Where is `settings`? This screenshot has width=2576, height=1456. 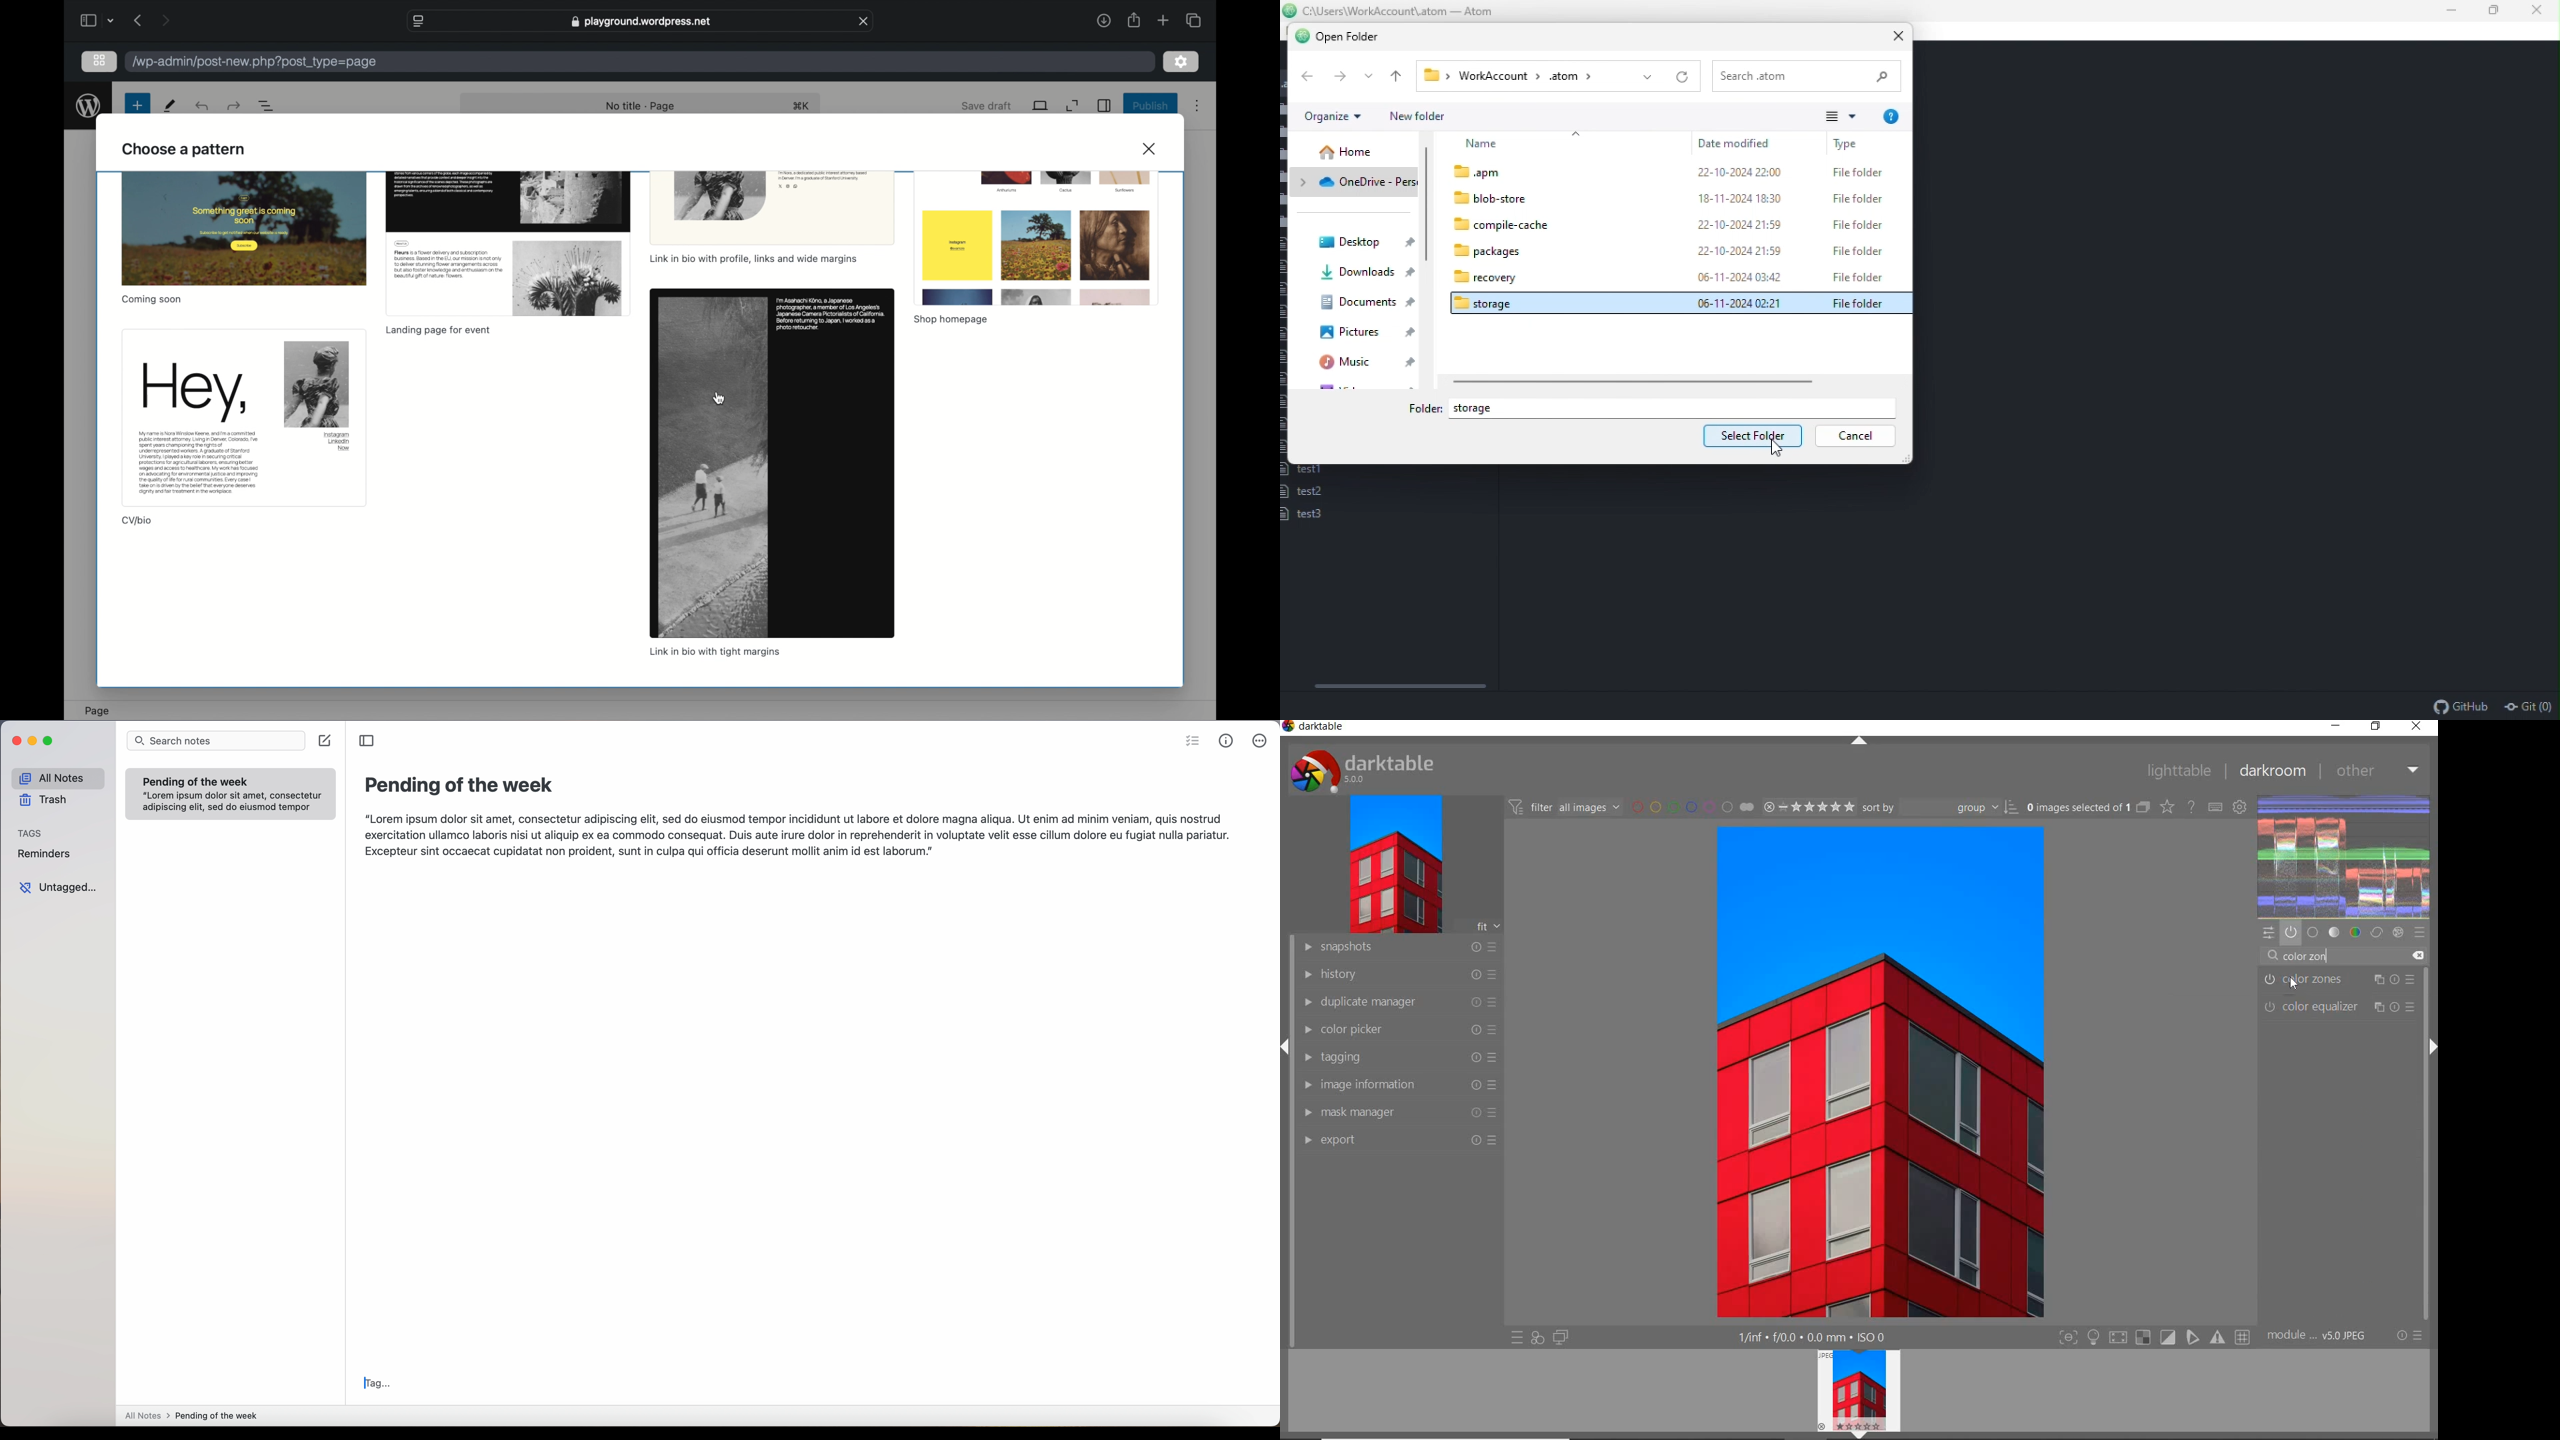
settings is located at coordinates (1181, 63).